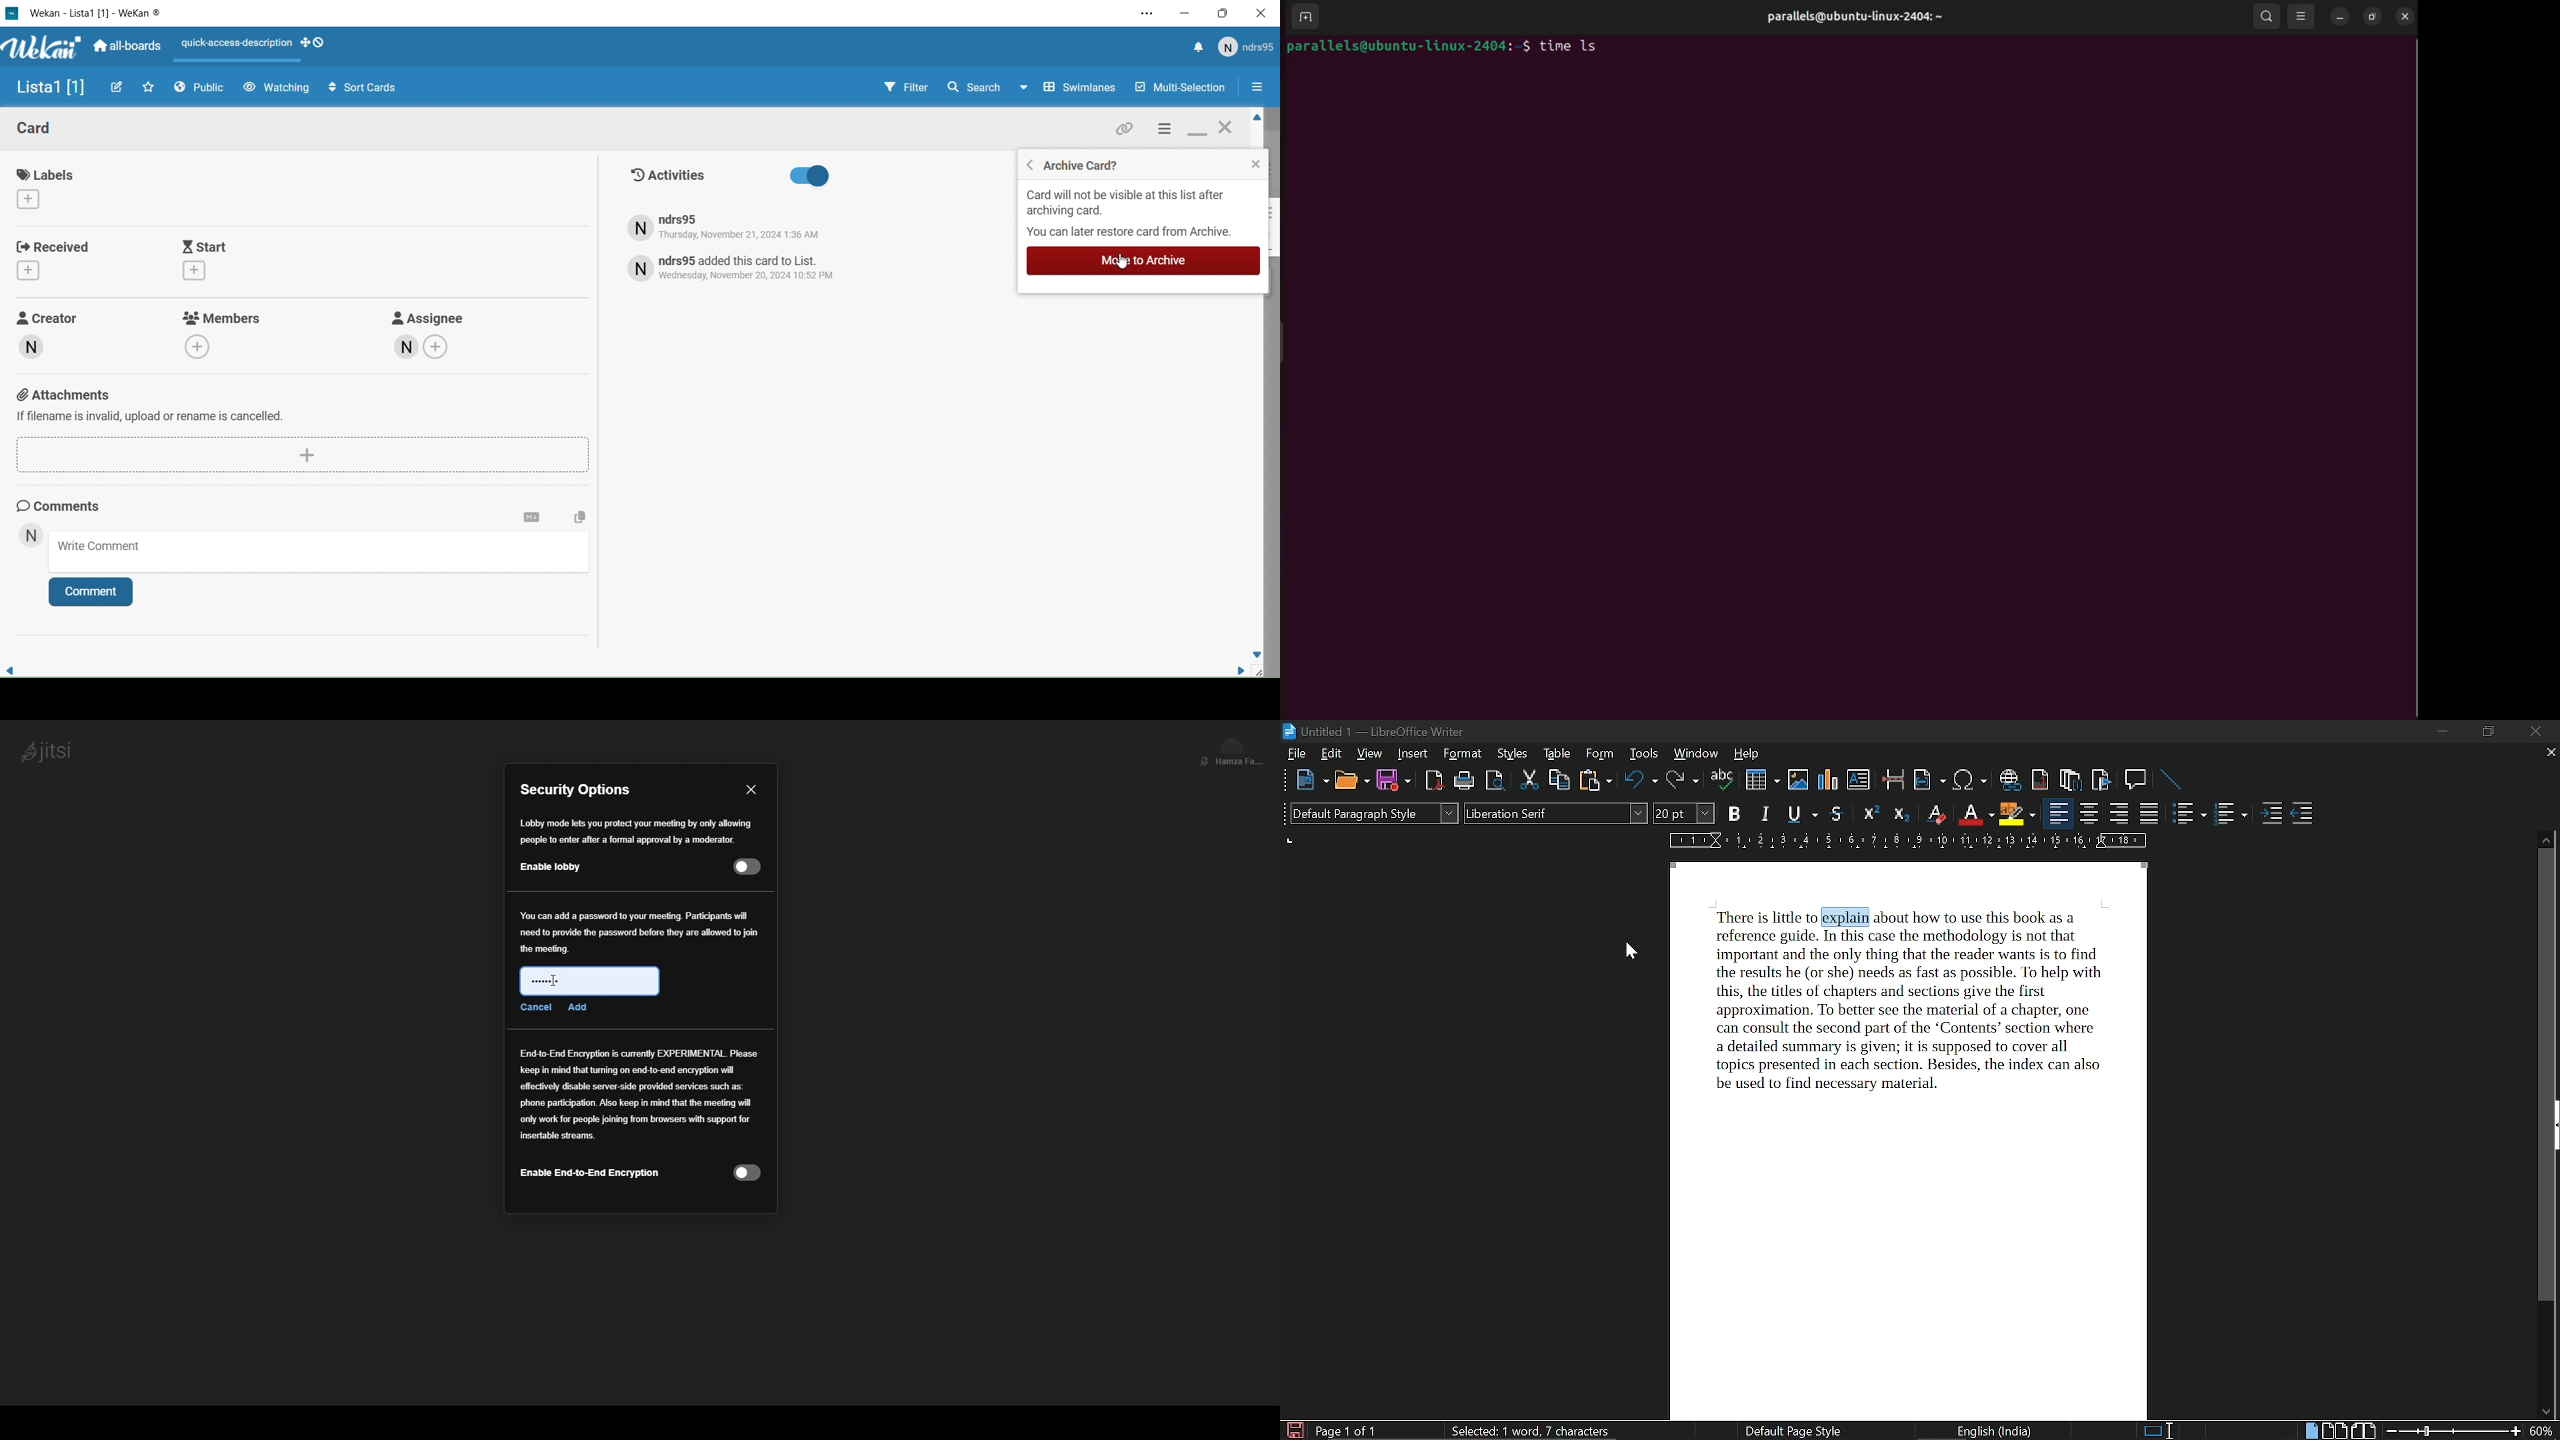 The image size is (2576, 1456). What do you see at coordinates (2071, 780) in the screenshot?
I see `insert footnote` at bounding box center [2071, 780].